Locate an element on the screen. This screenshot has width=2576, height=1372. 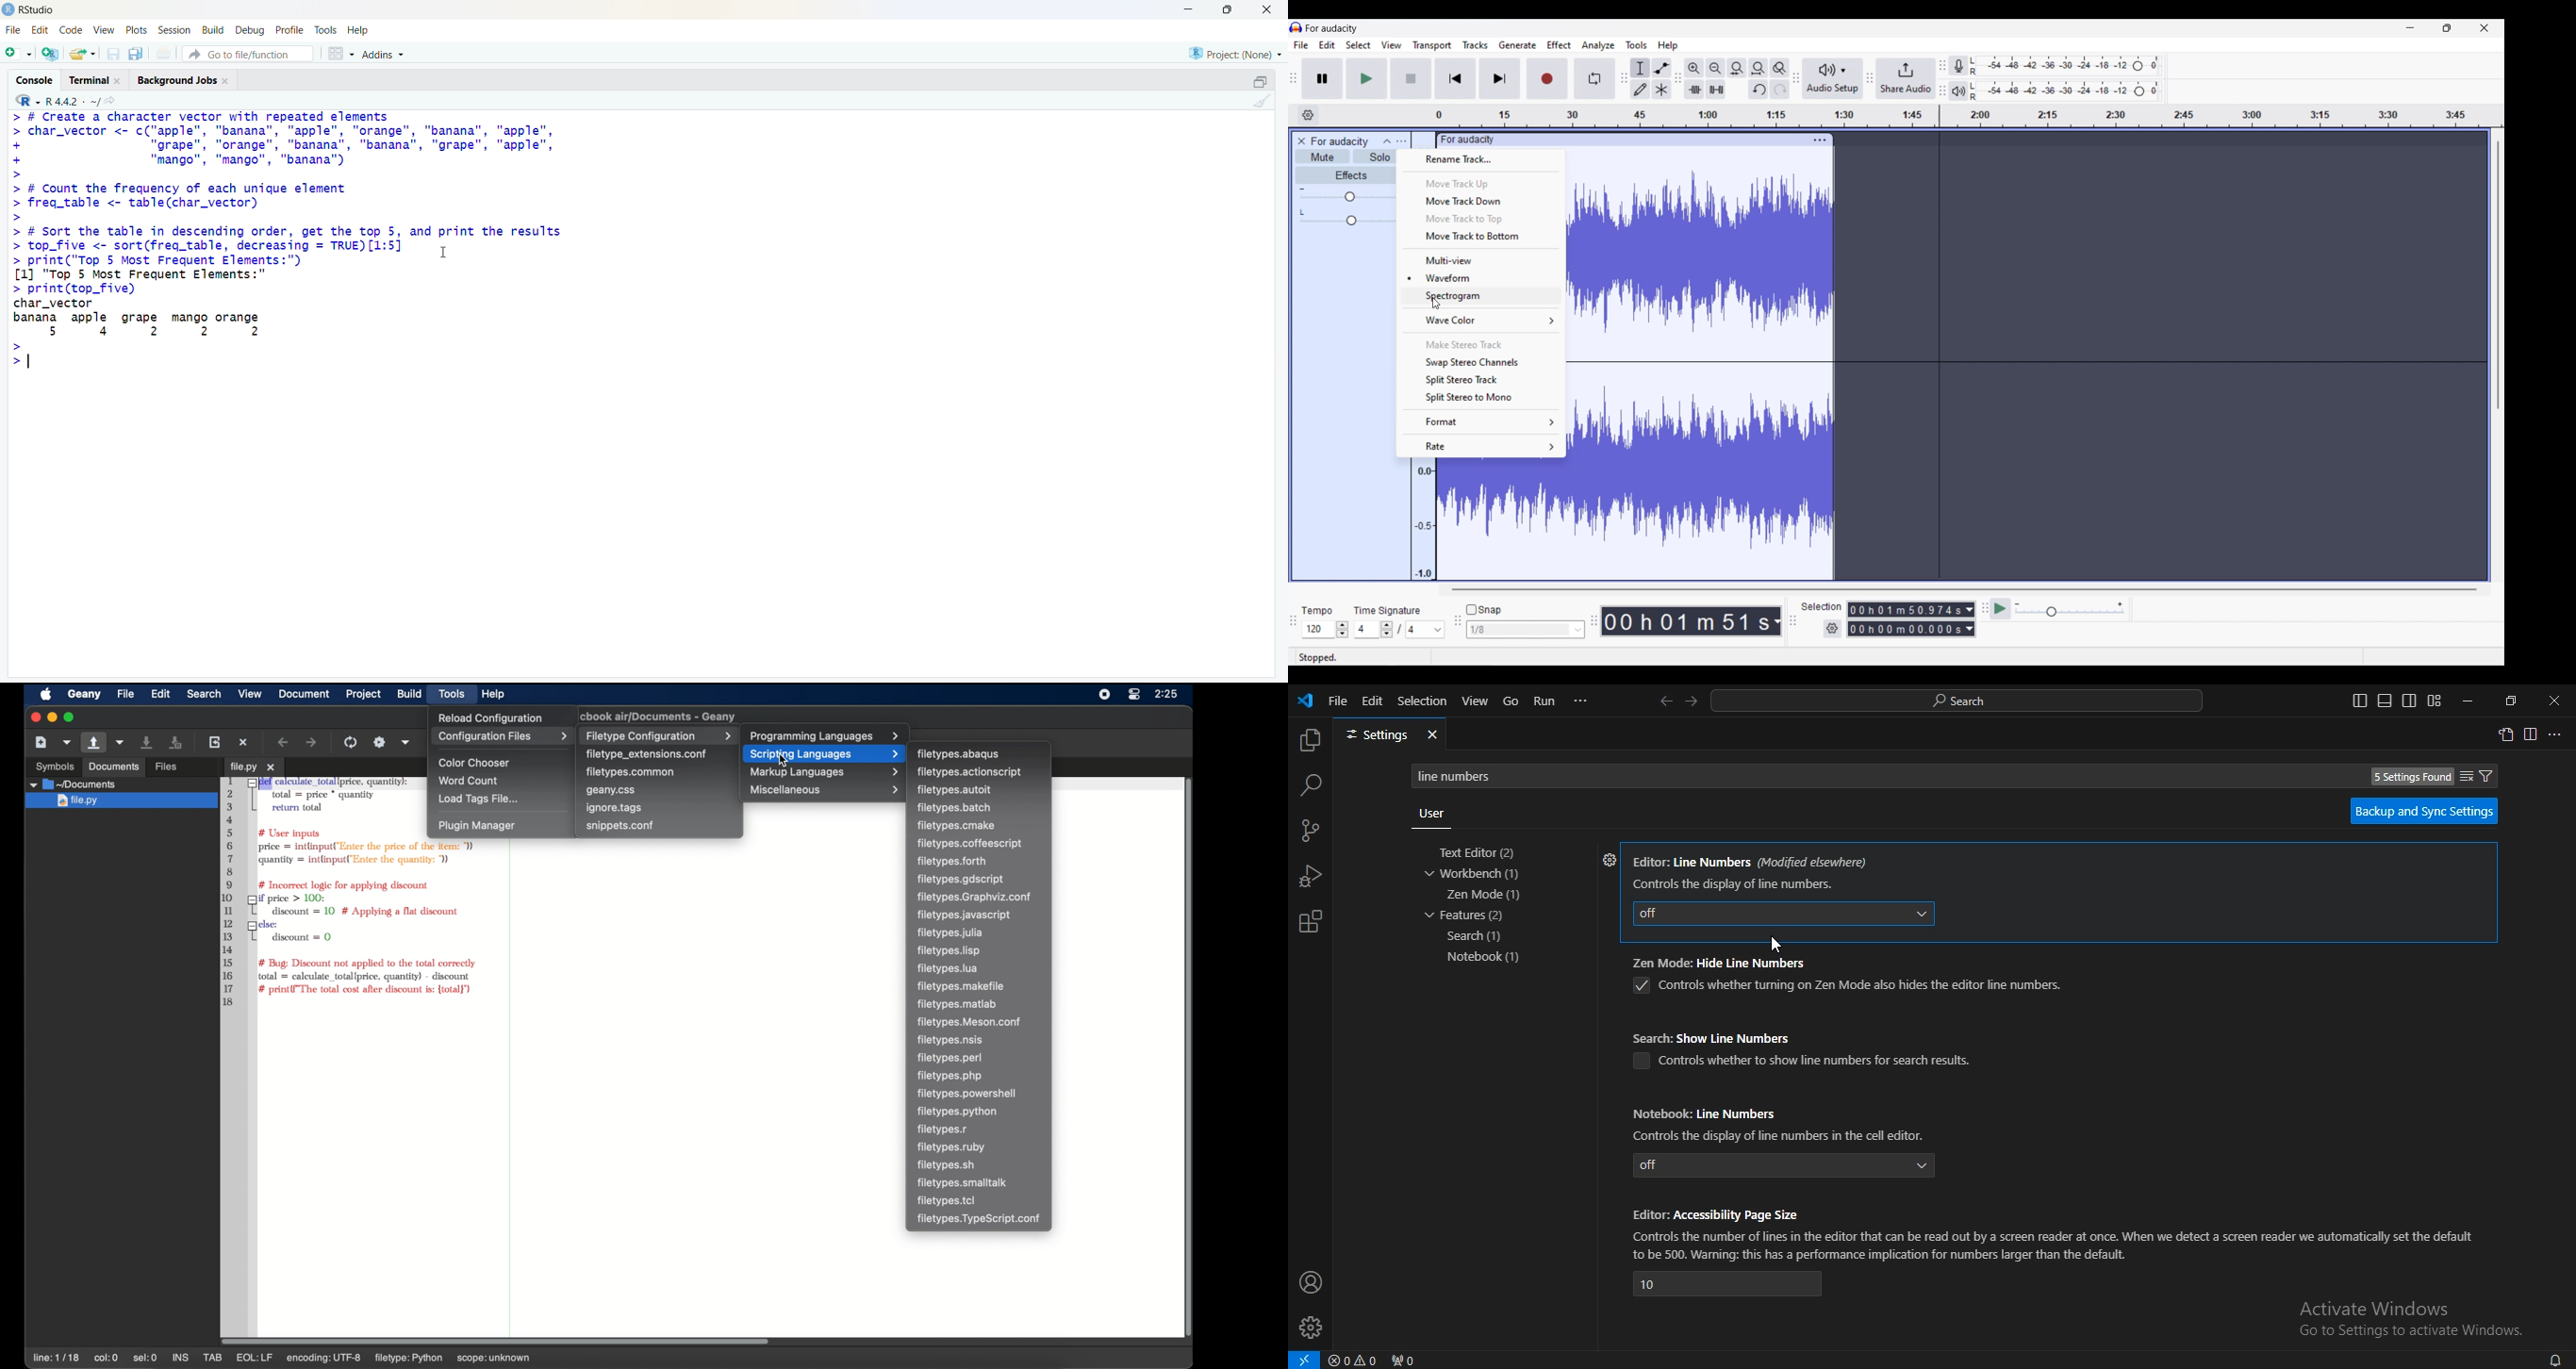
Selection duration is located at coordinates (1906, 619).